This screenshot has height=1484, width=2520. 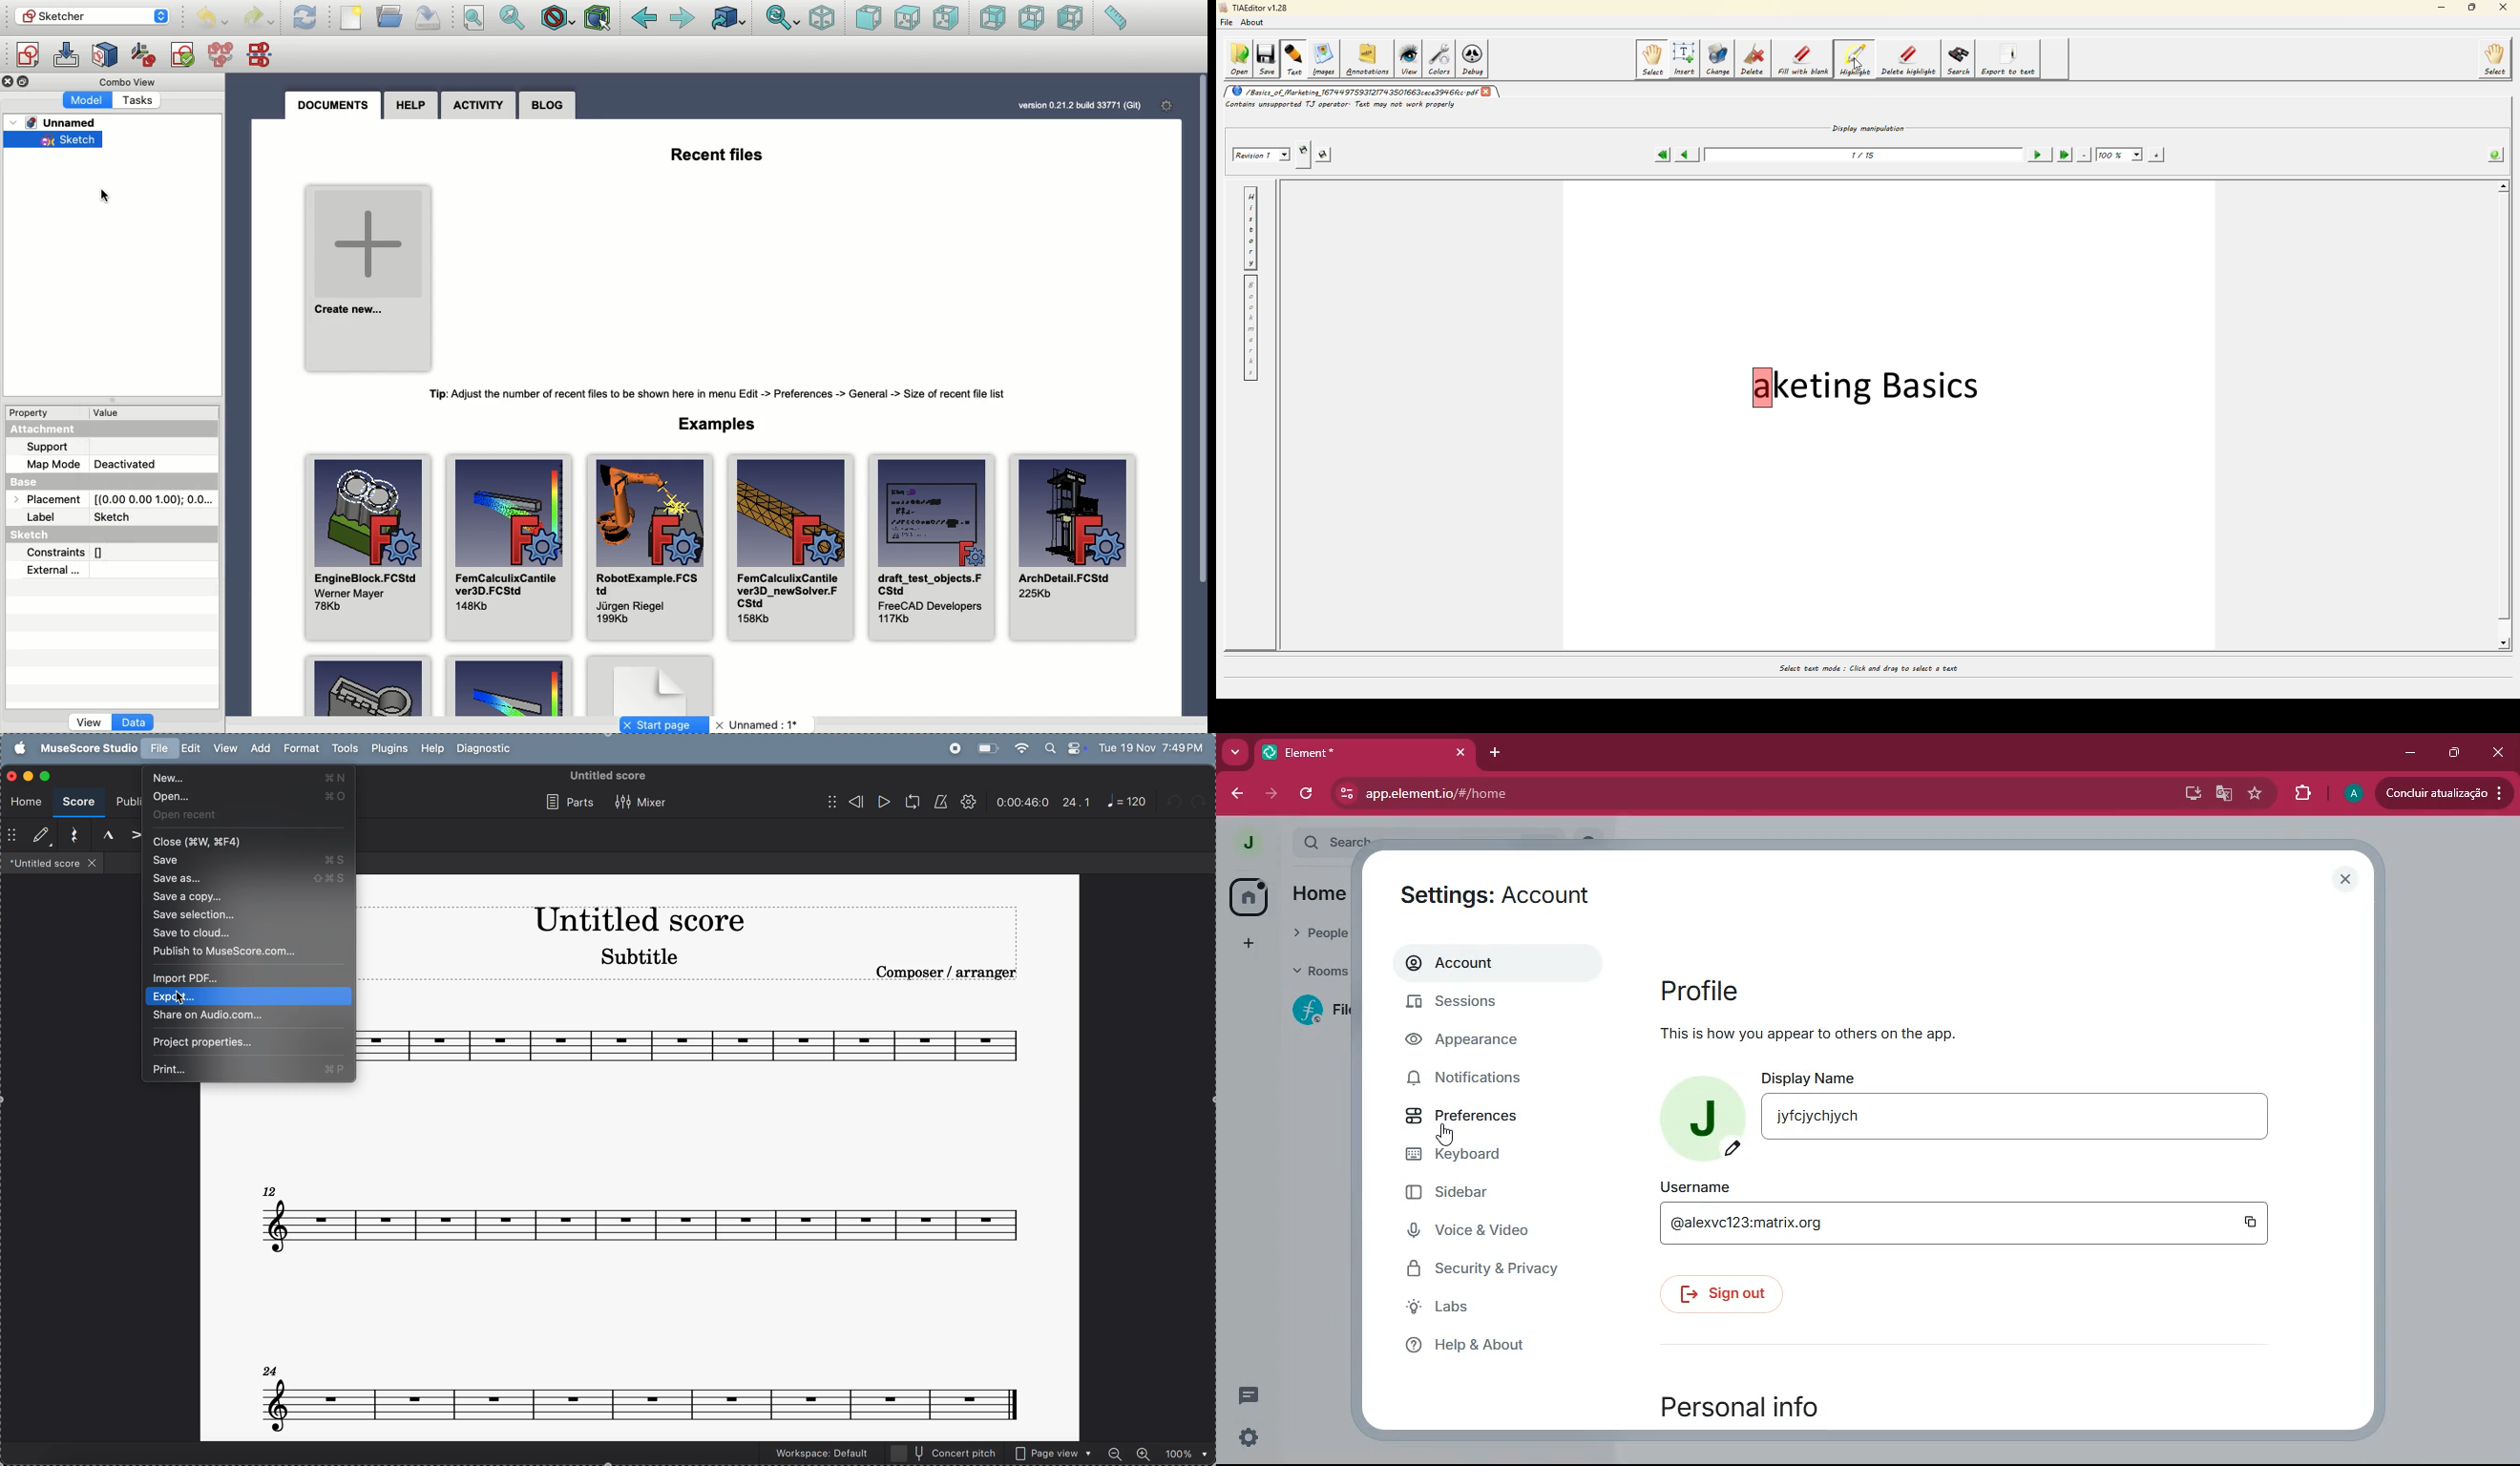 I want to click on Undo, so click(x=212, y=19).